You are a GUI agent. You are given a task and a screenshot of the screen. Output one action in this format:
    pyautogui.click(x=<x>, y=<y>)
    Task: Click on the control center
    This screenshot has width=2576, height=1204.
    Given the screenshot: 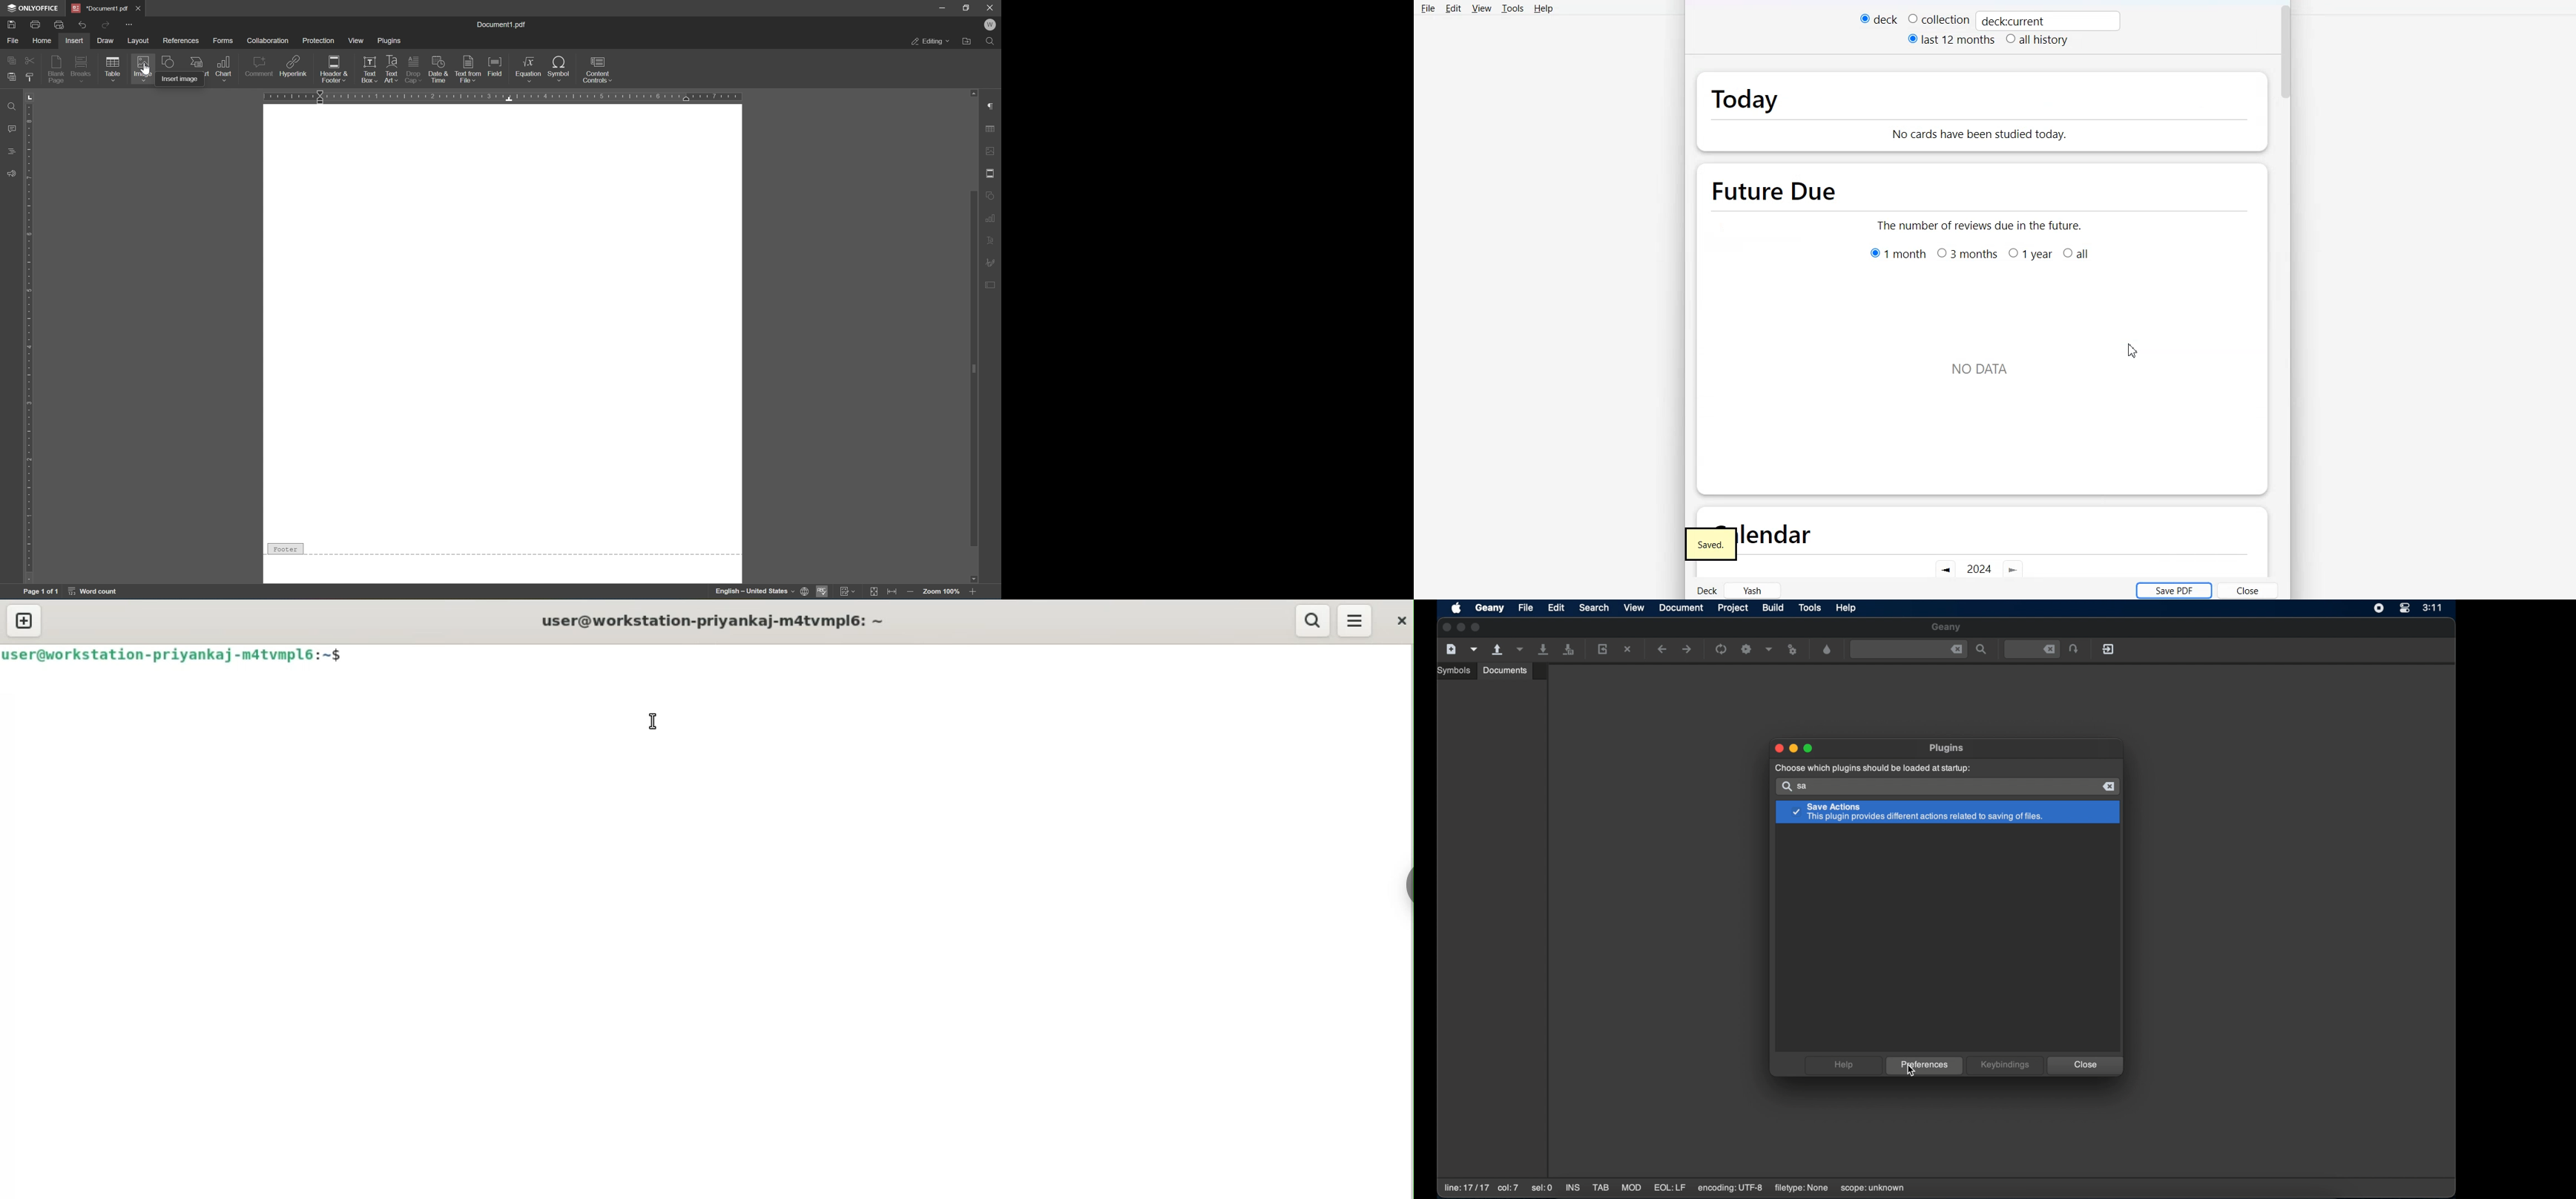 What is the action you would take?
    pyautogui.click(x=2404, y=609)
    